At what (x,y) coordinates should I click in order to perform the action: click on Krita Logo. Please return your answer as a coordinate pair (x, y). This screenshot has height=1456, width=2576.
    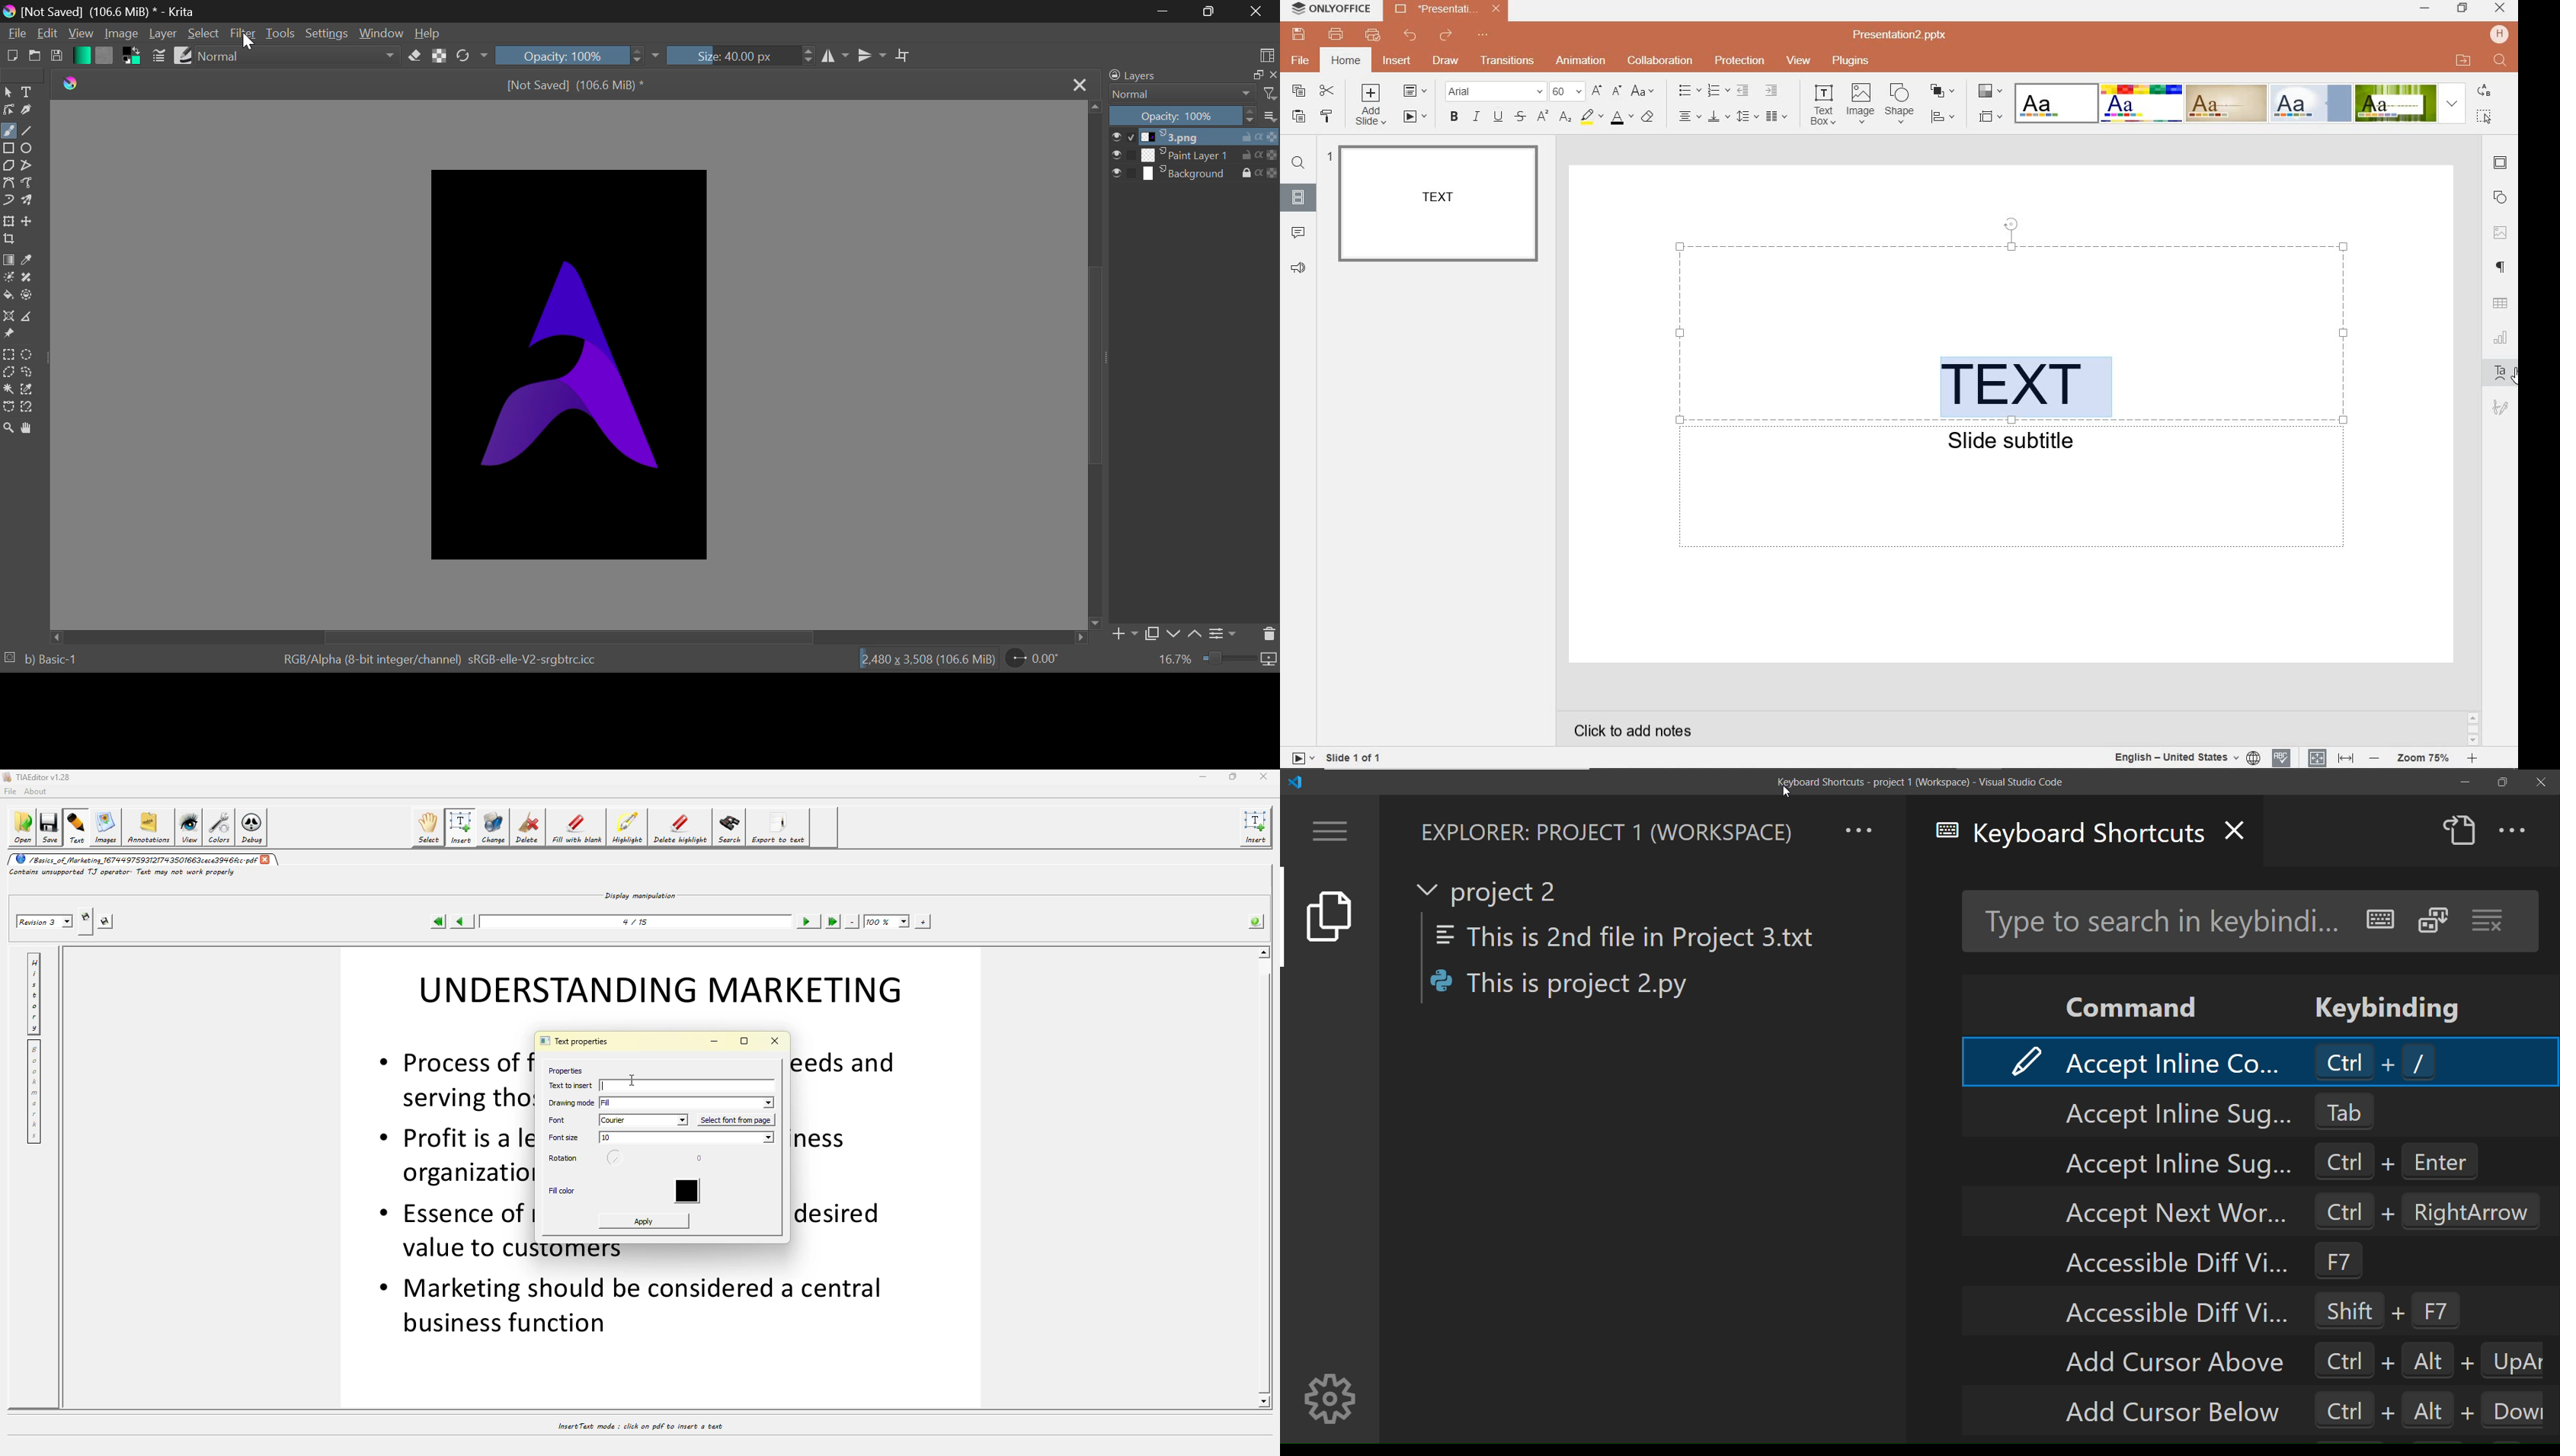
    Looking at the image, I should click on (71, 82).